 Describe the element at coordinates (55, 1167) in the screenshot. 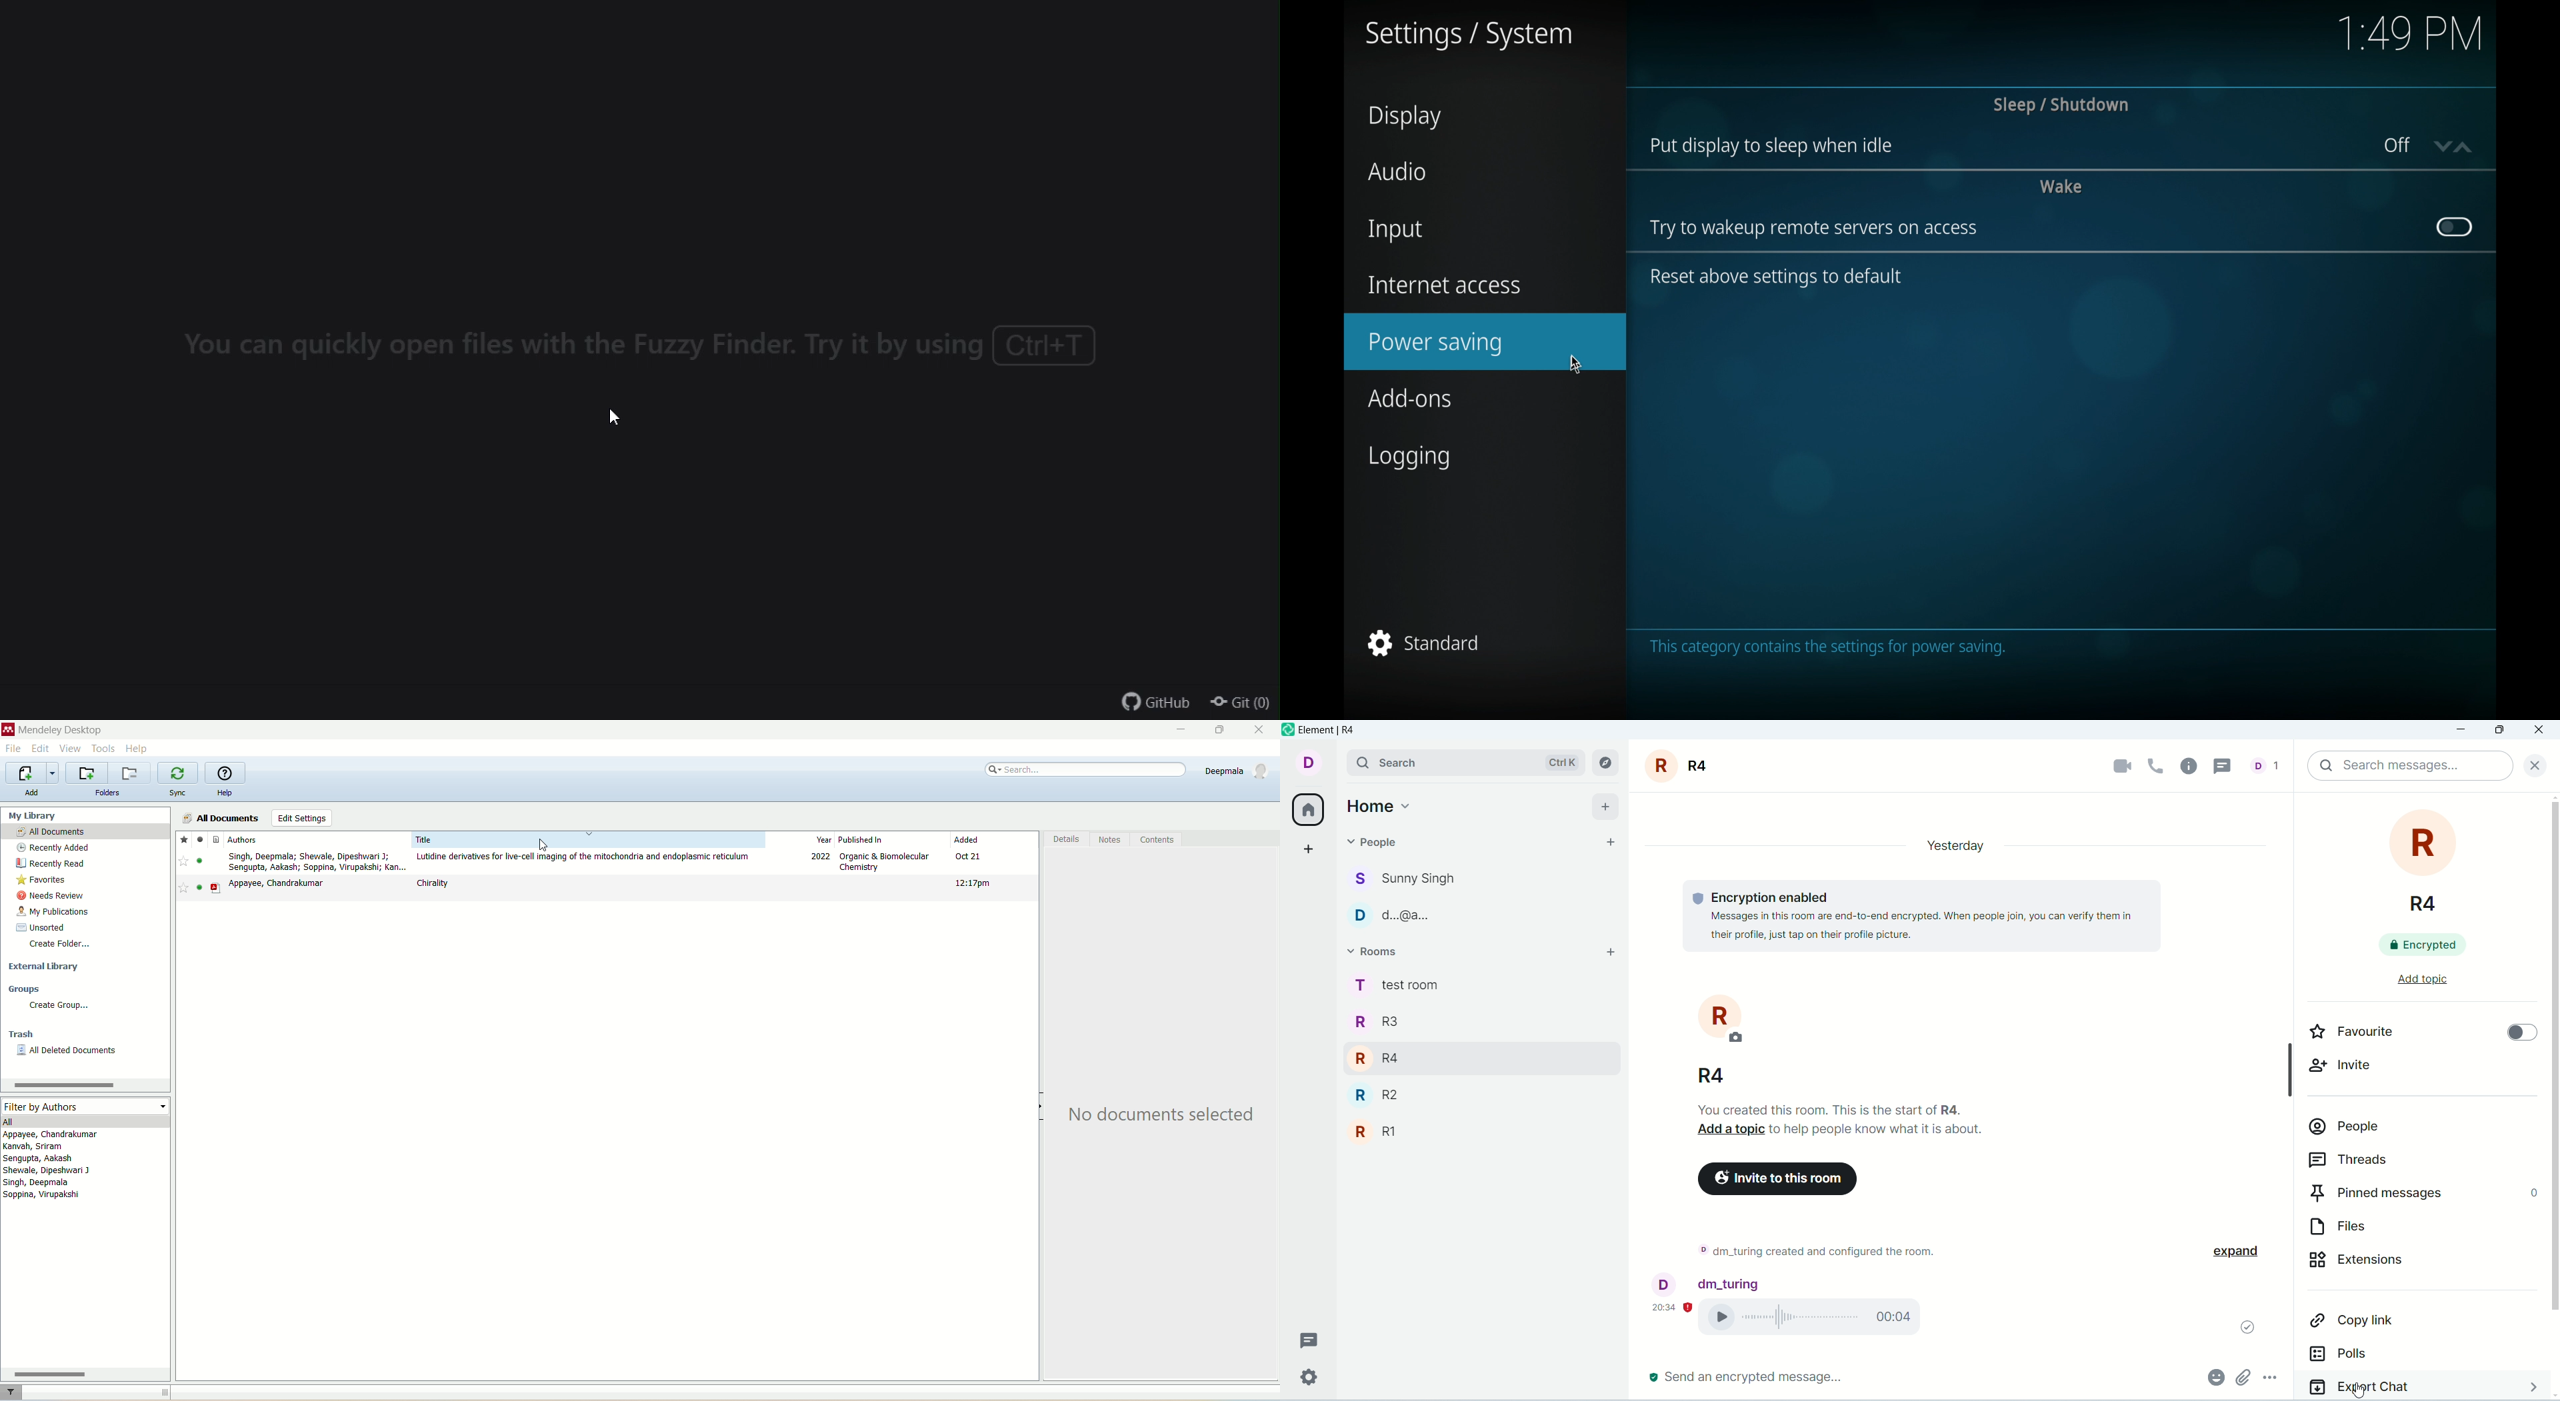

I see `authors` at that location.